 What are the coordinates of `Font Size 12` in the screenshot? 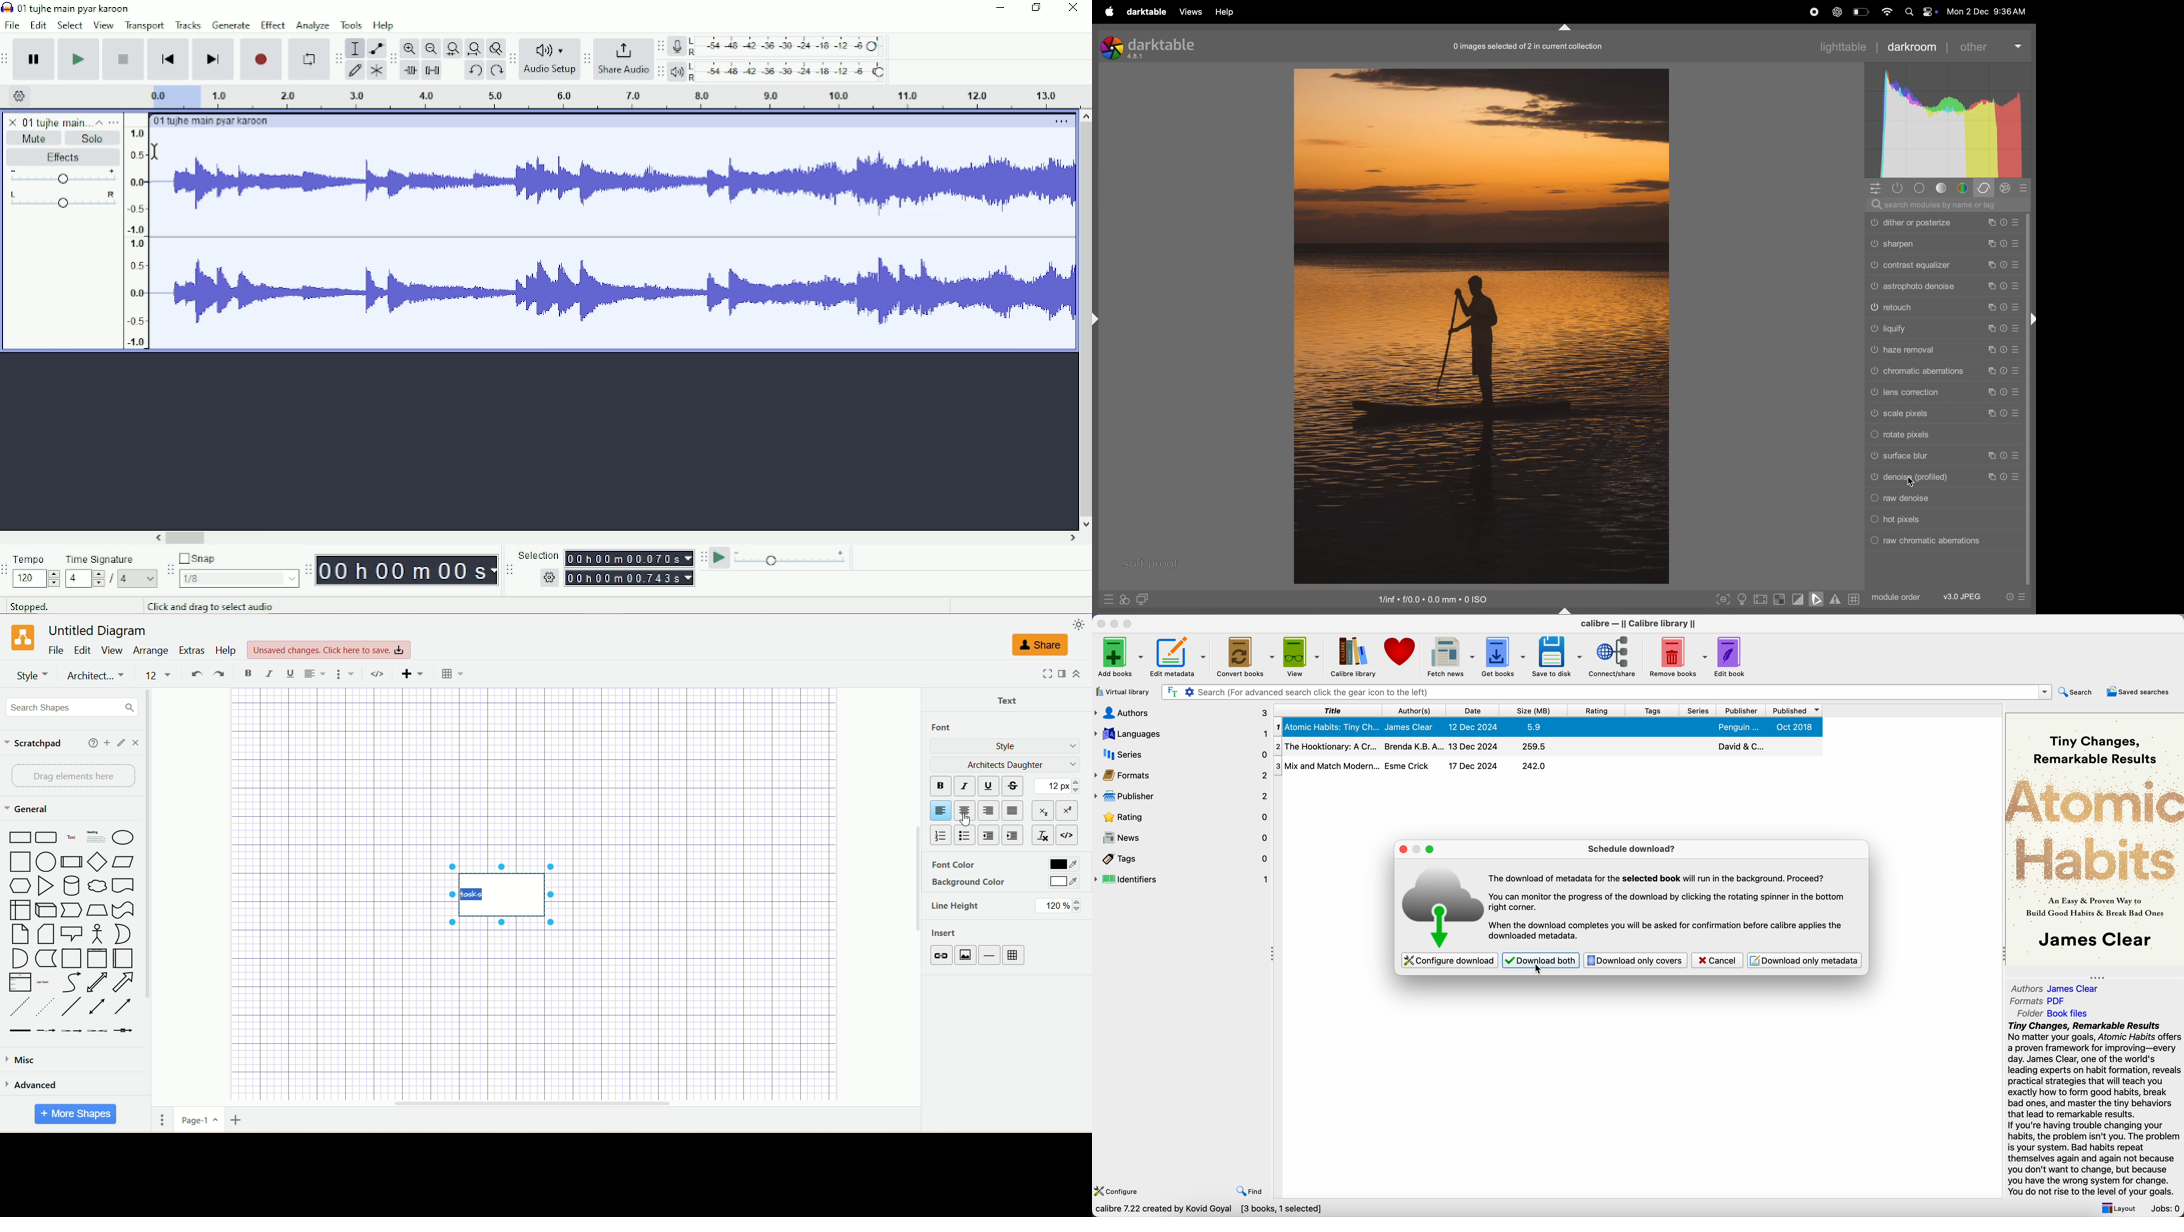 It's located at (160, 676).